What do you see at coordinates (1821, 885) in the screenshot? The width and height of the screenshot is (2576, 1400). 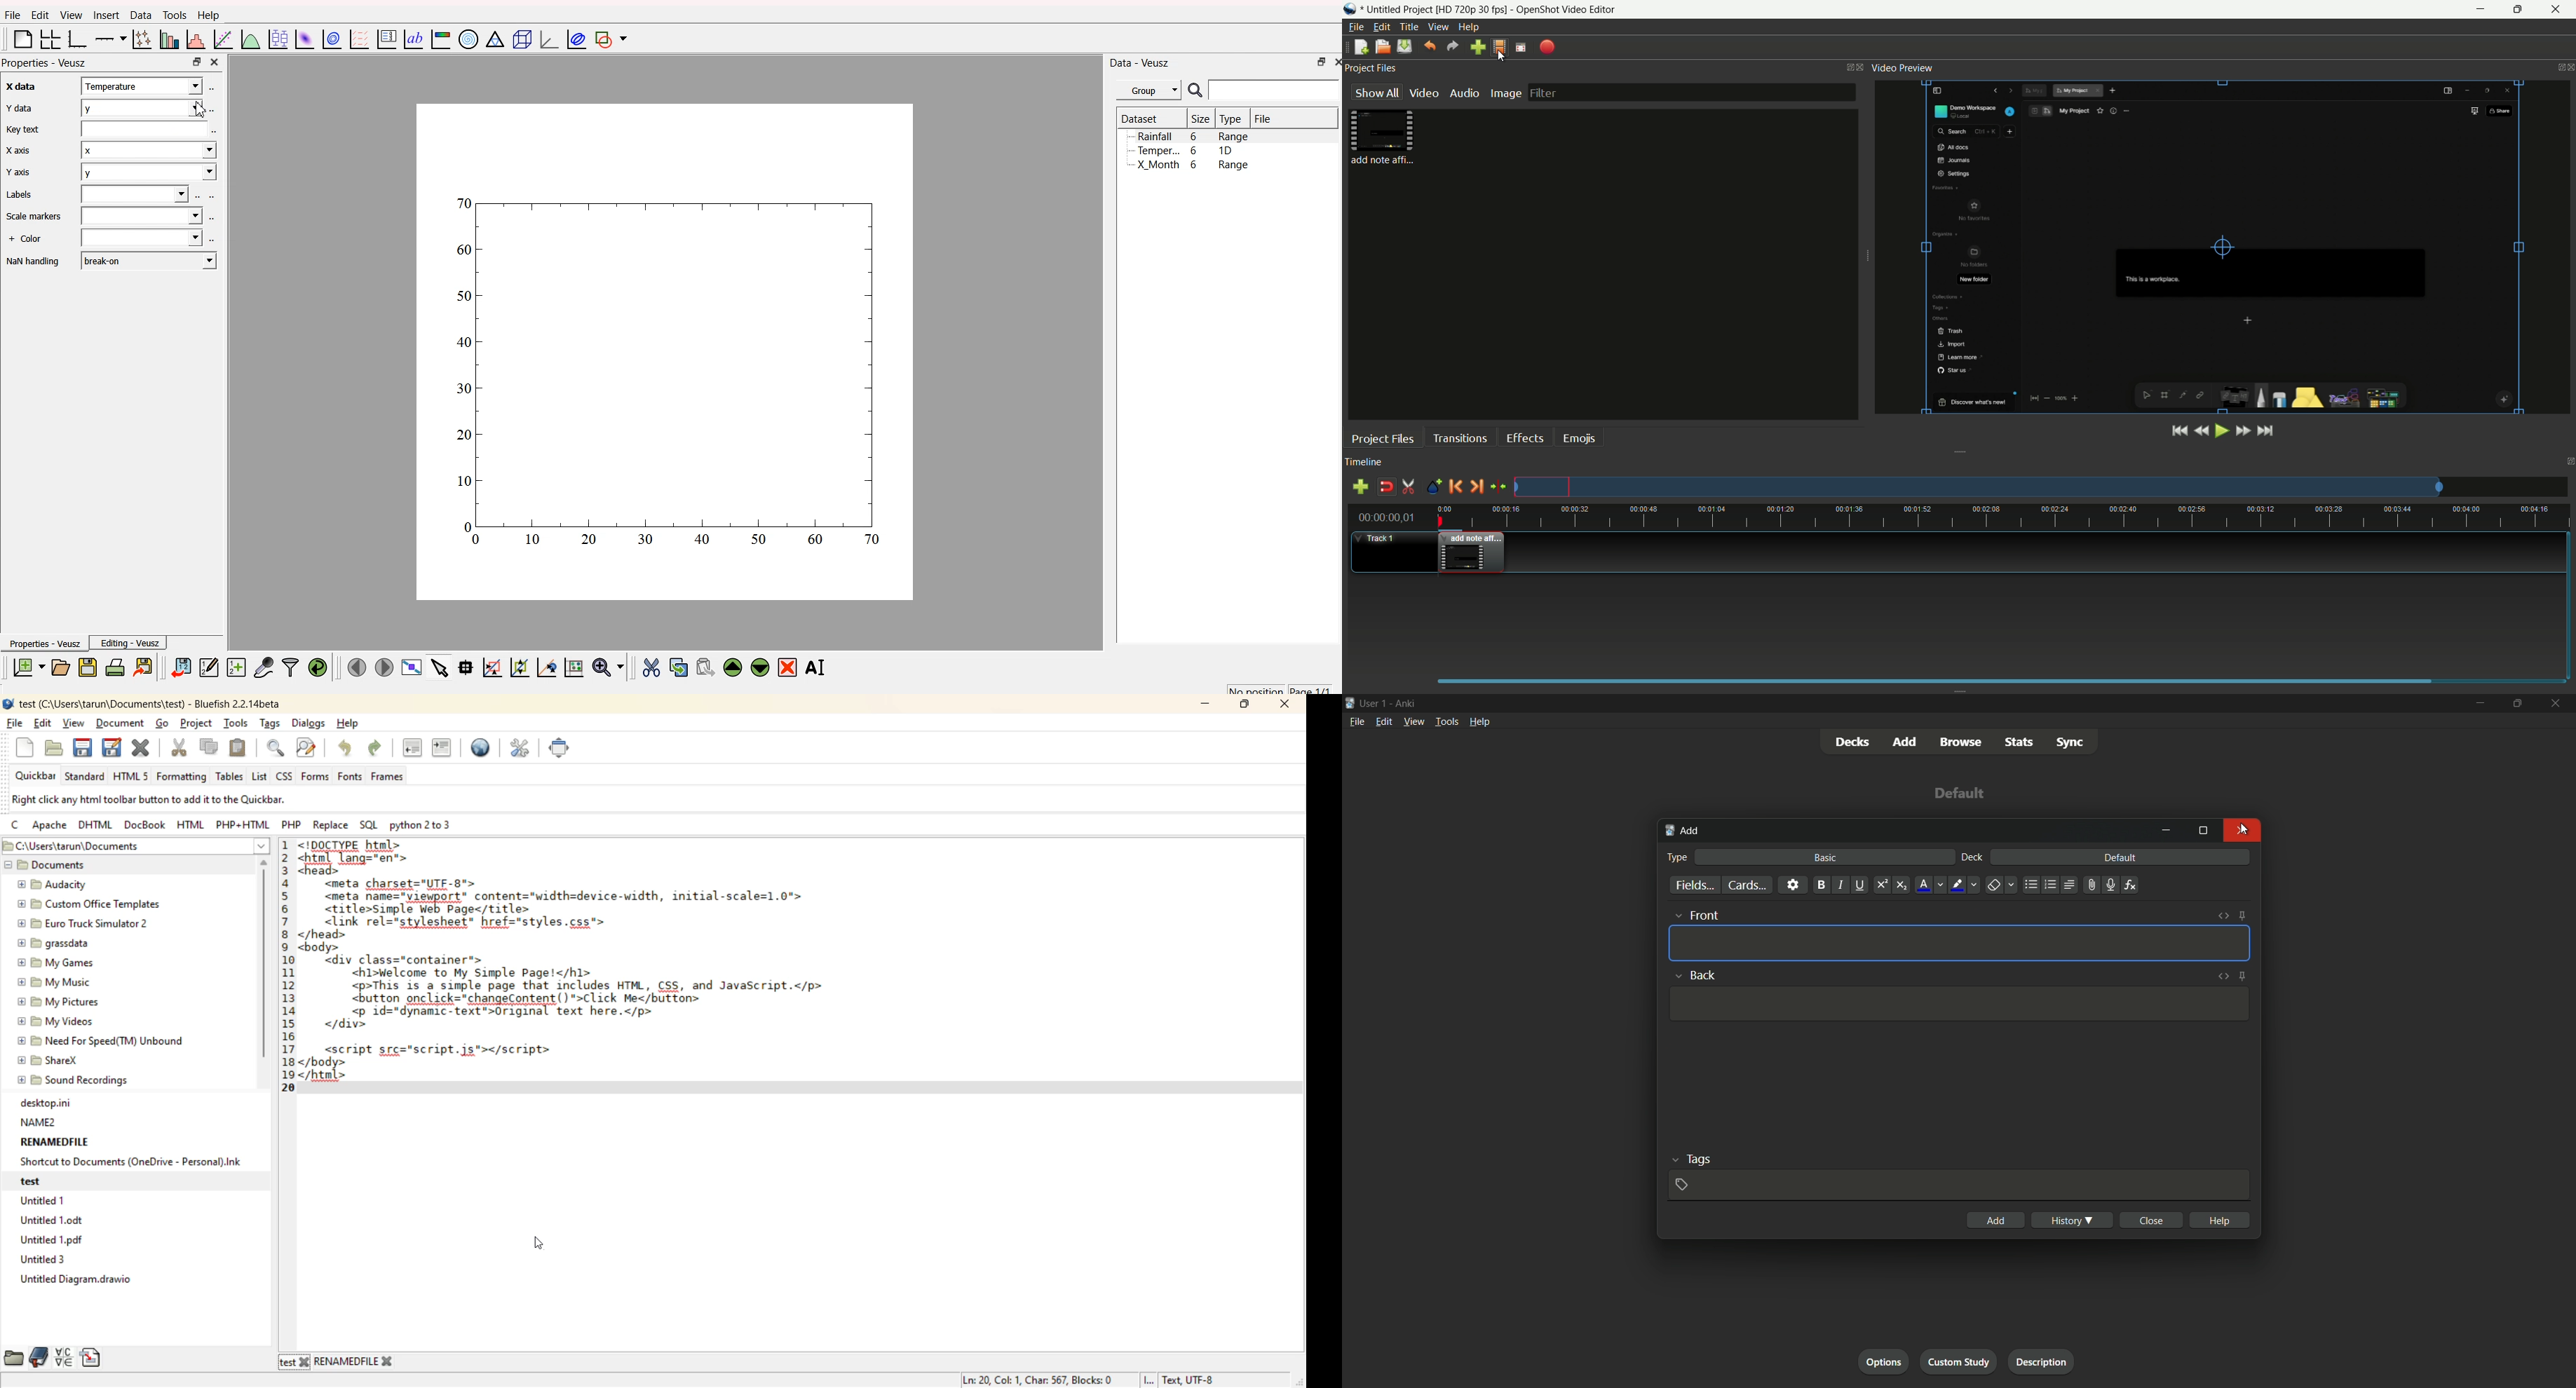 I see `bold` at bounding box center [1821, 885].